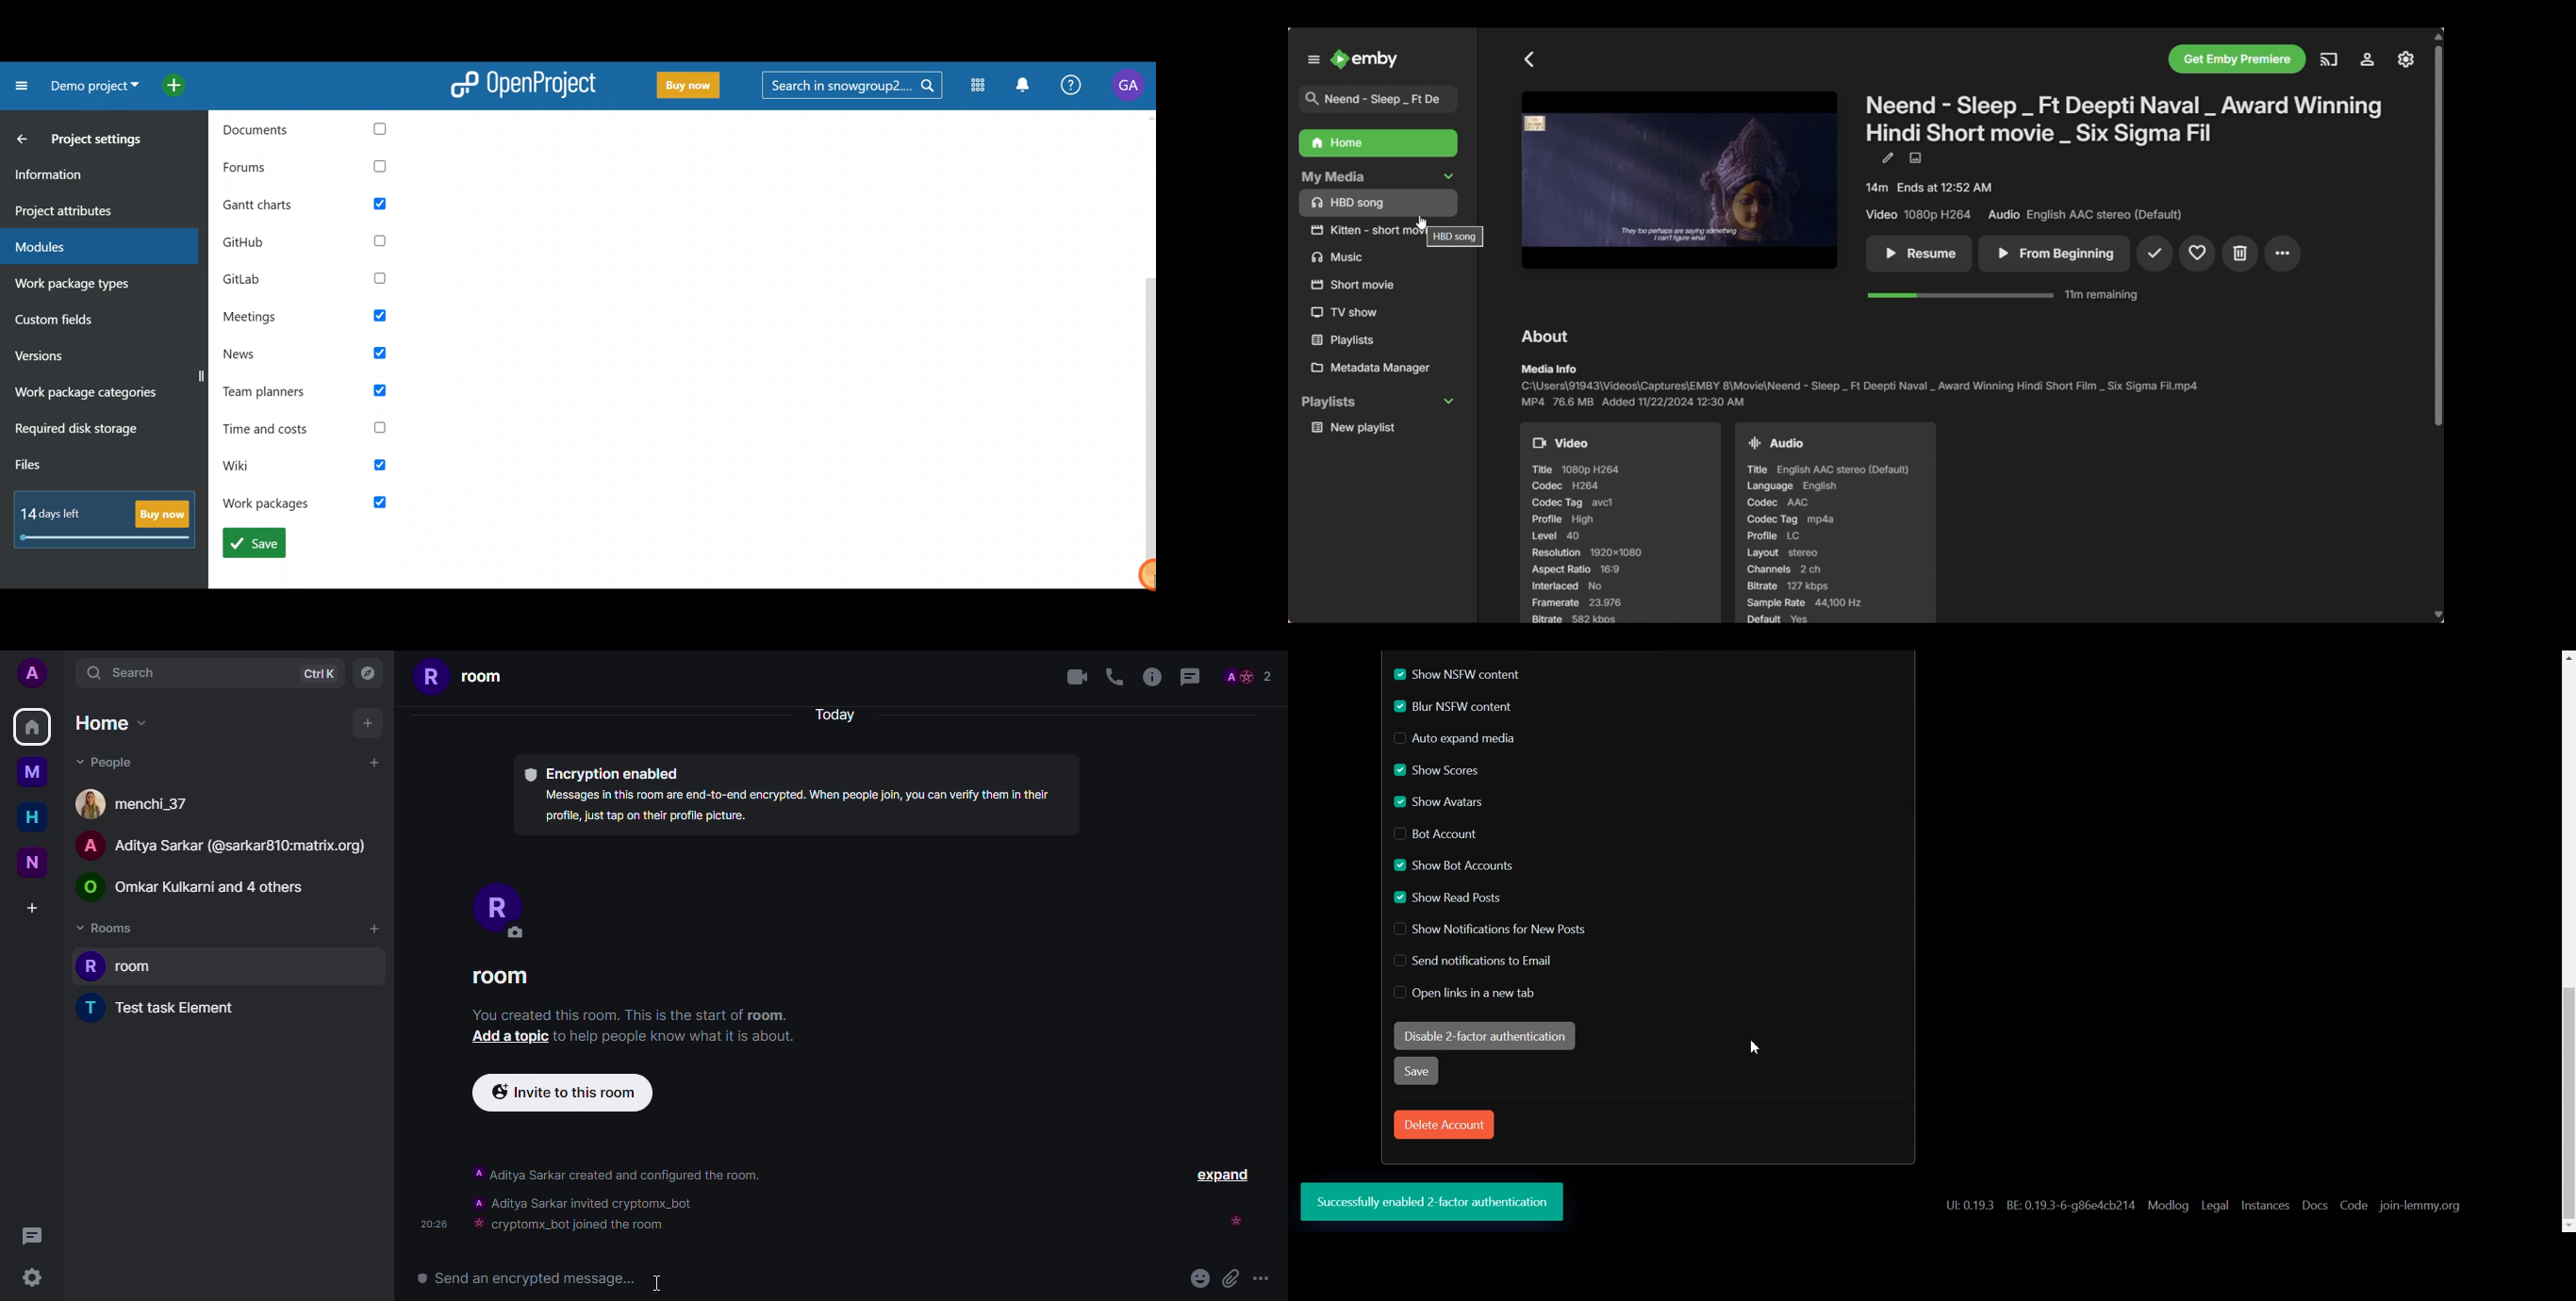 The image size is (2576, 1316). What do you see at coordinates (257, 544) in the screenshot?
I see `save` at bounding box center [257, 544].